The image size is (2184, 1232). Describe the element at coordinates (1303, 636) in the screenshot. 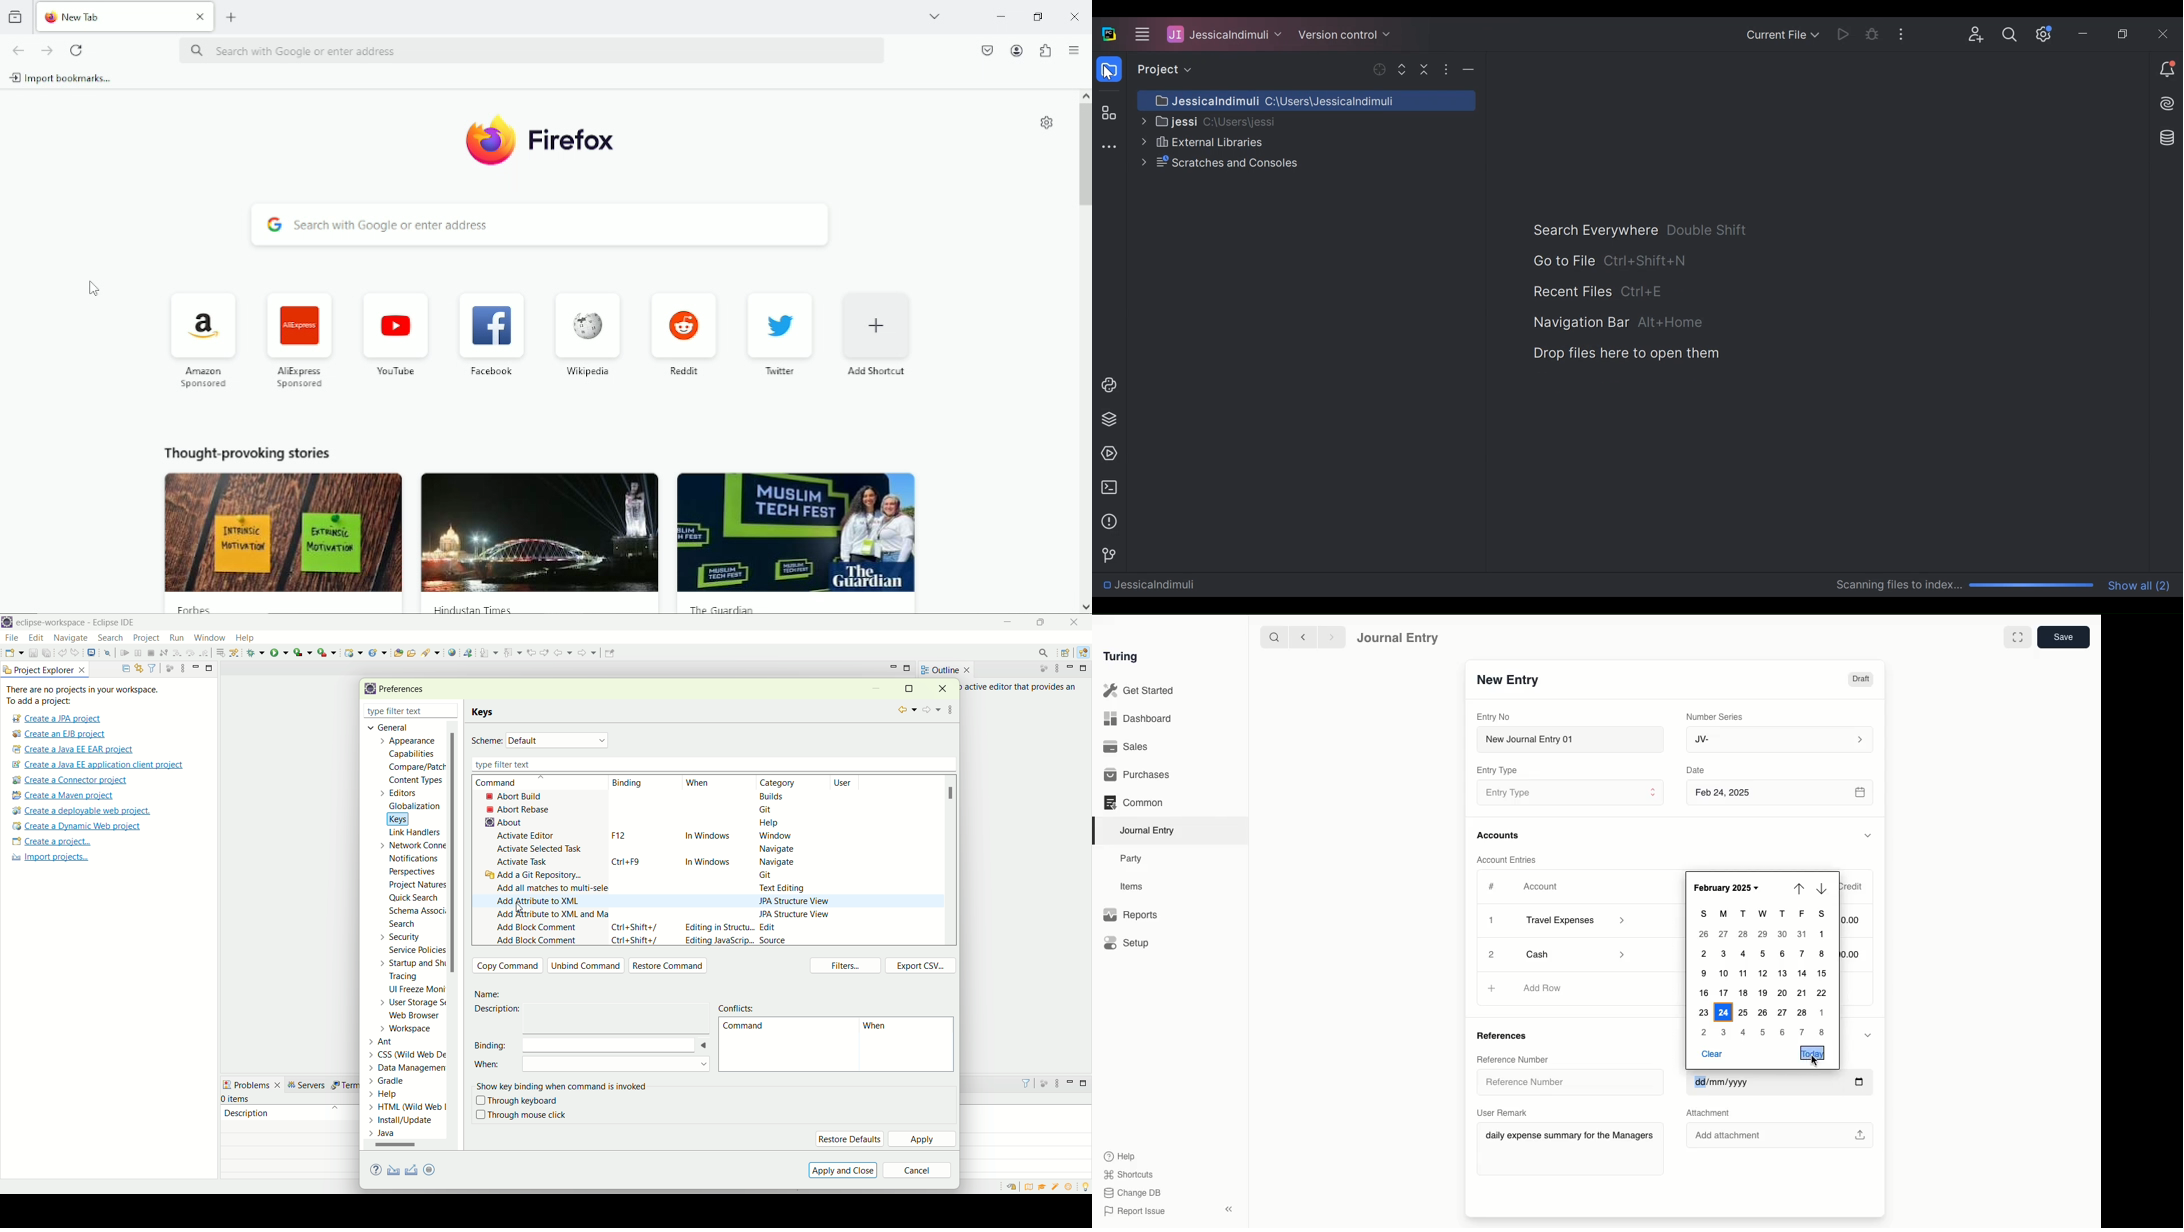

I see `Backward` at that location.